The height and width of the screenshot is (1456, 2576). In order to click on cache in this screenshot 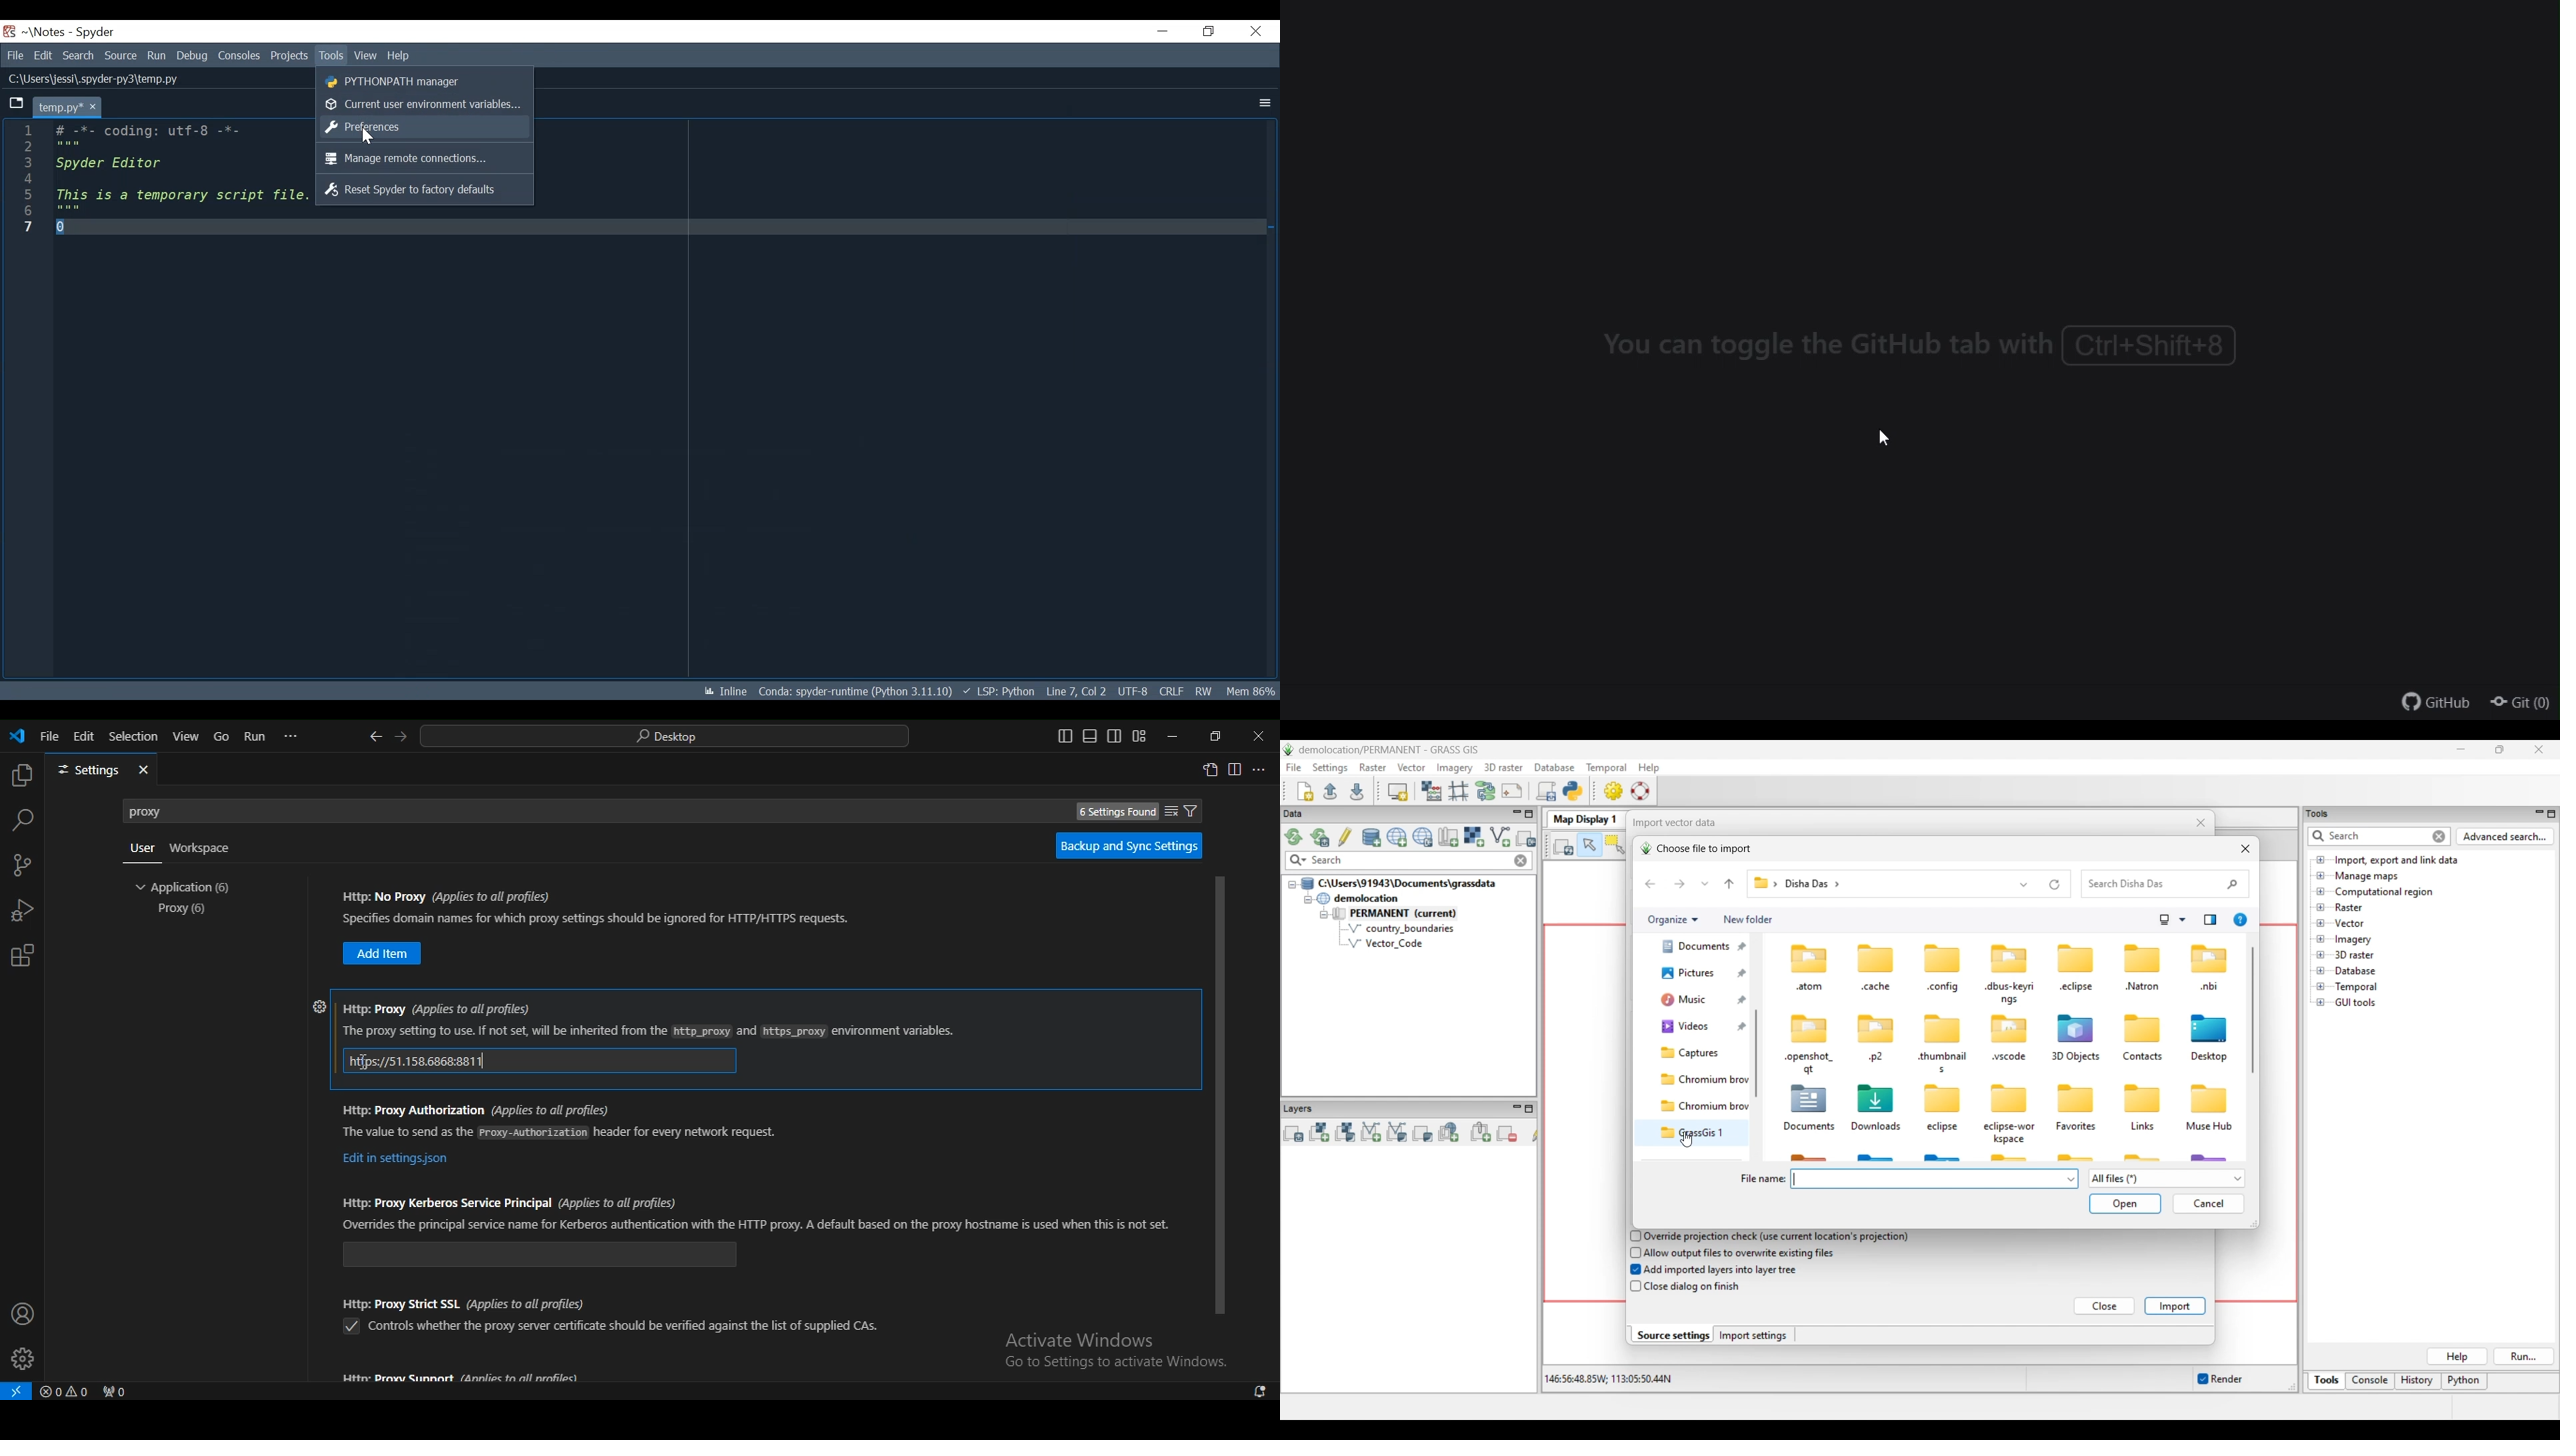, I will do `click(1876, 987)`.